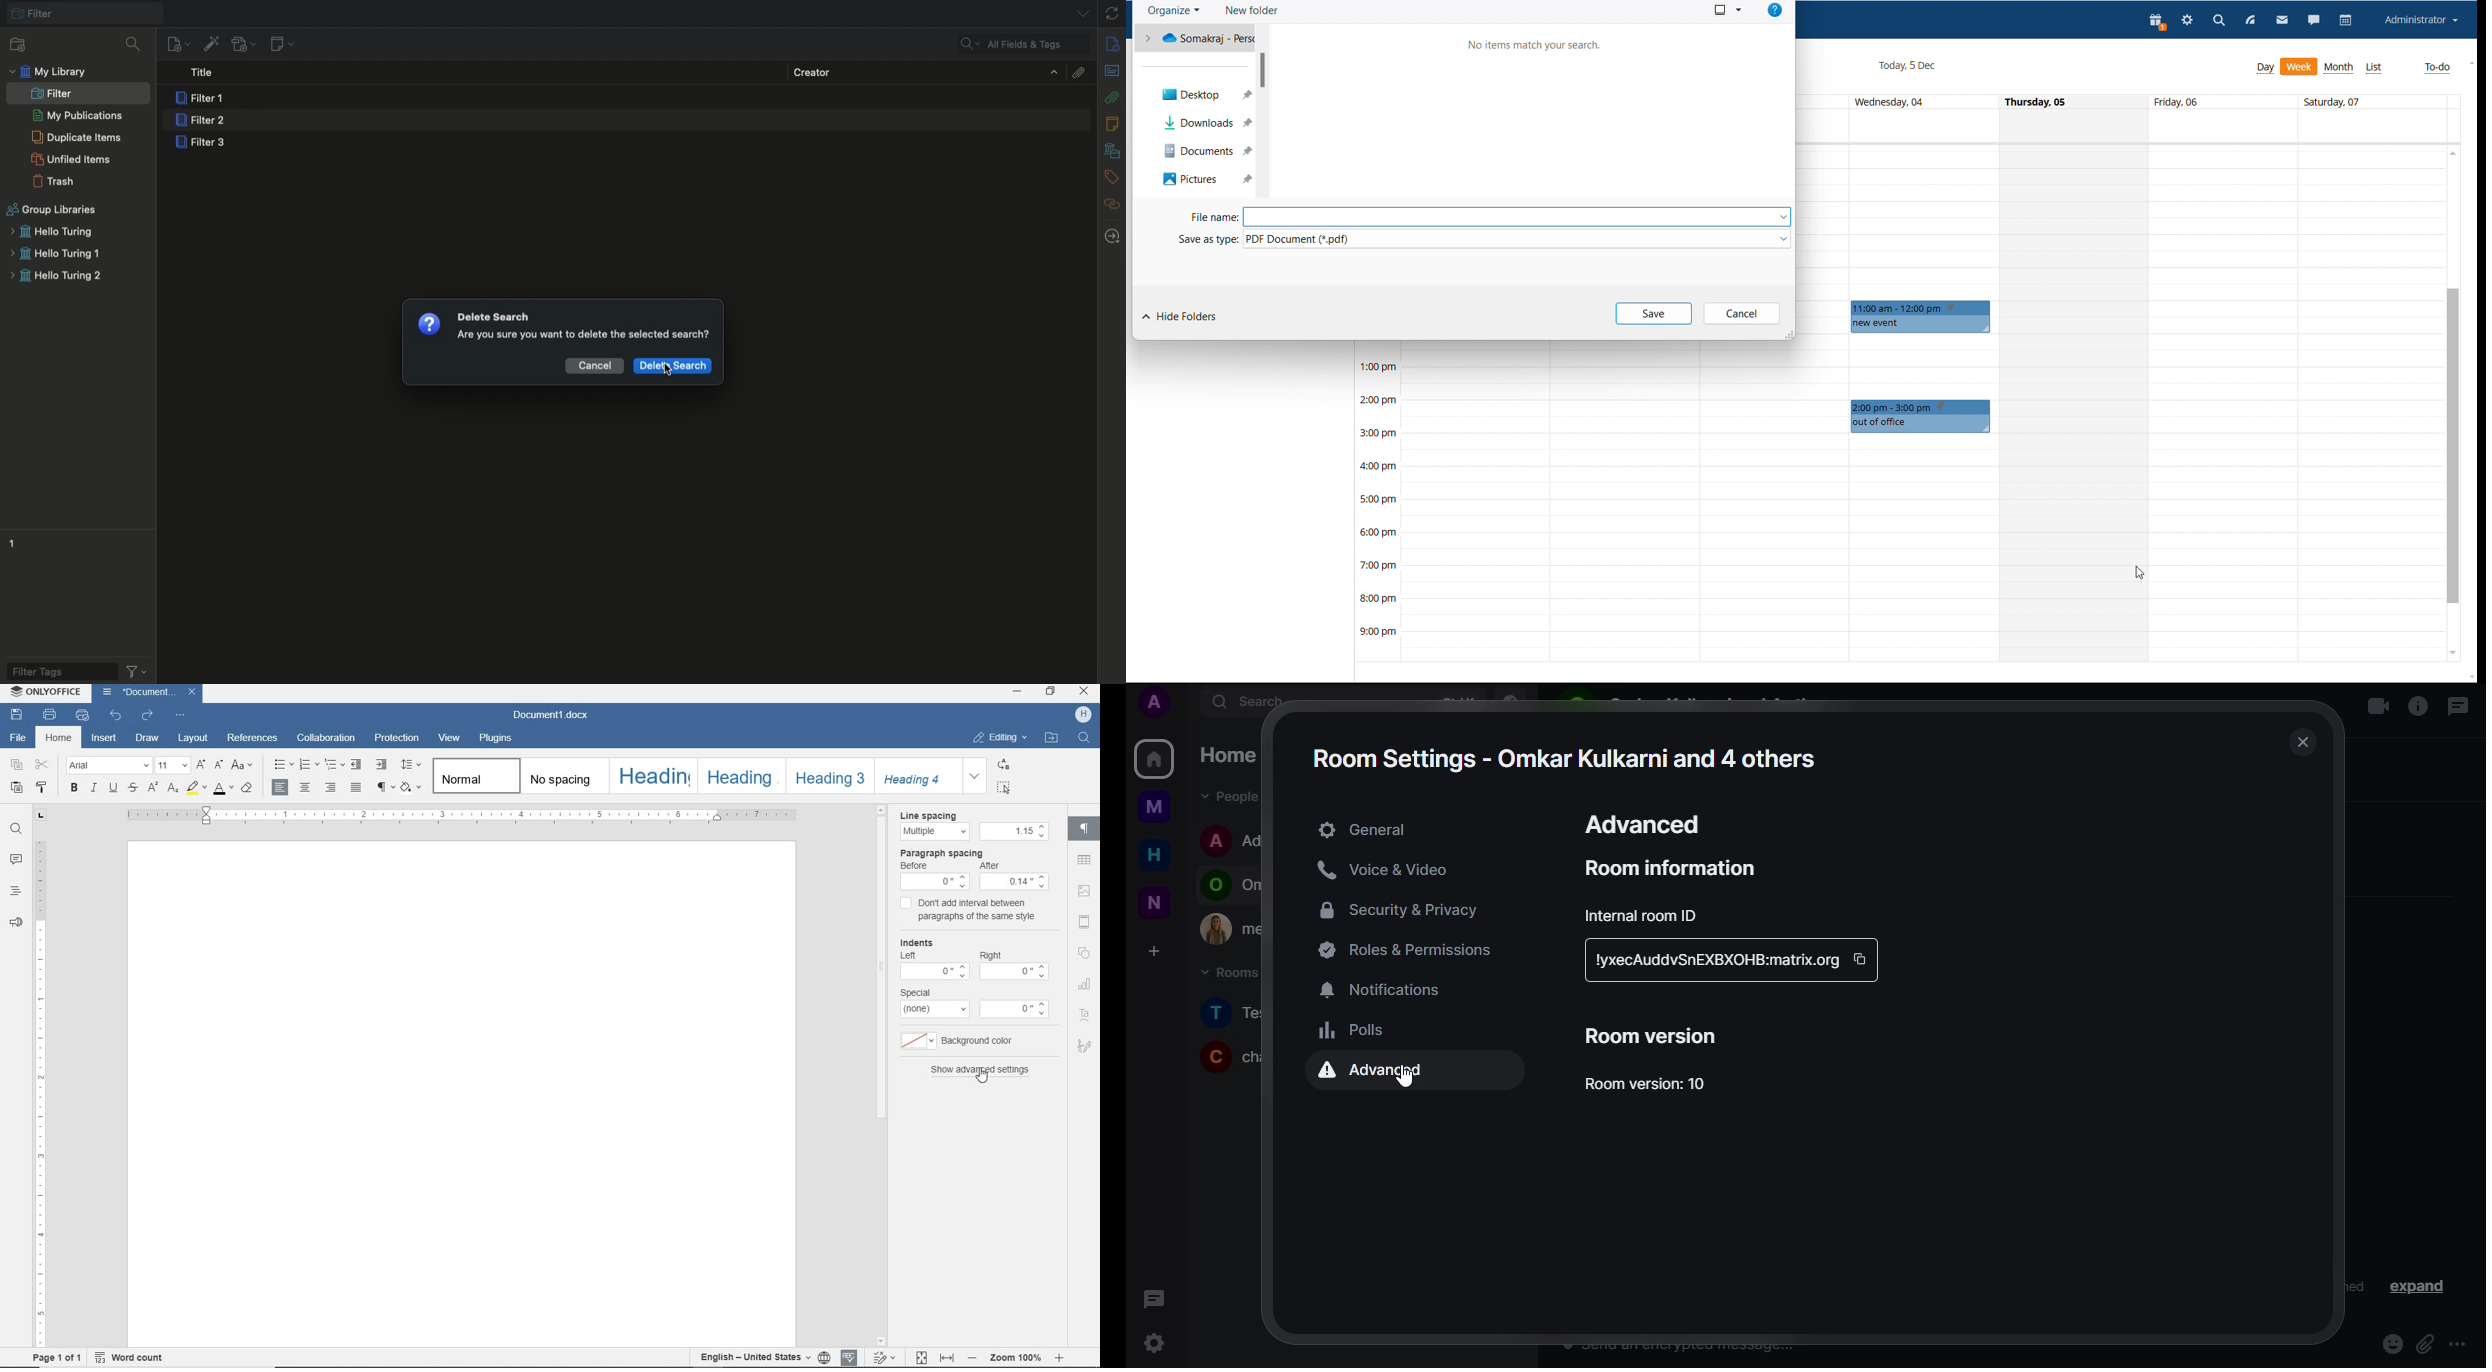 The image size is (2492, 1372). I want to click on redo, so click(148, 715).